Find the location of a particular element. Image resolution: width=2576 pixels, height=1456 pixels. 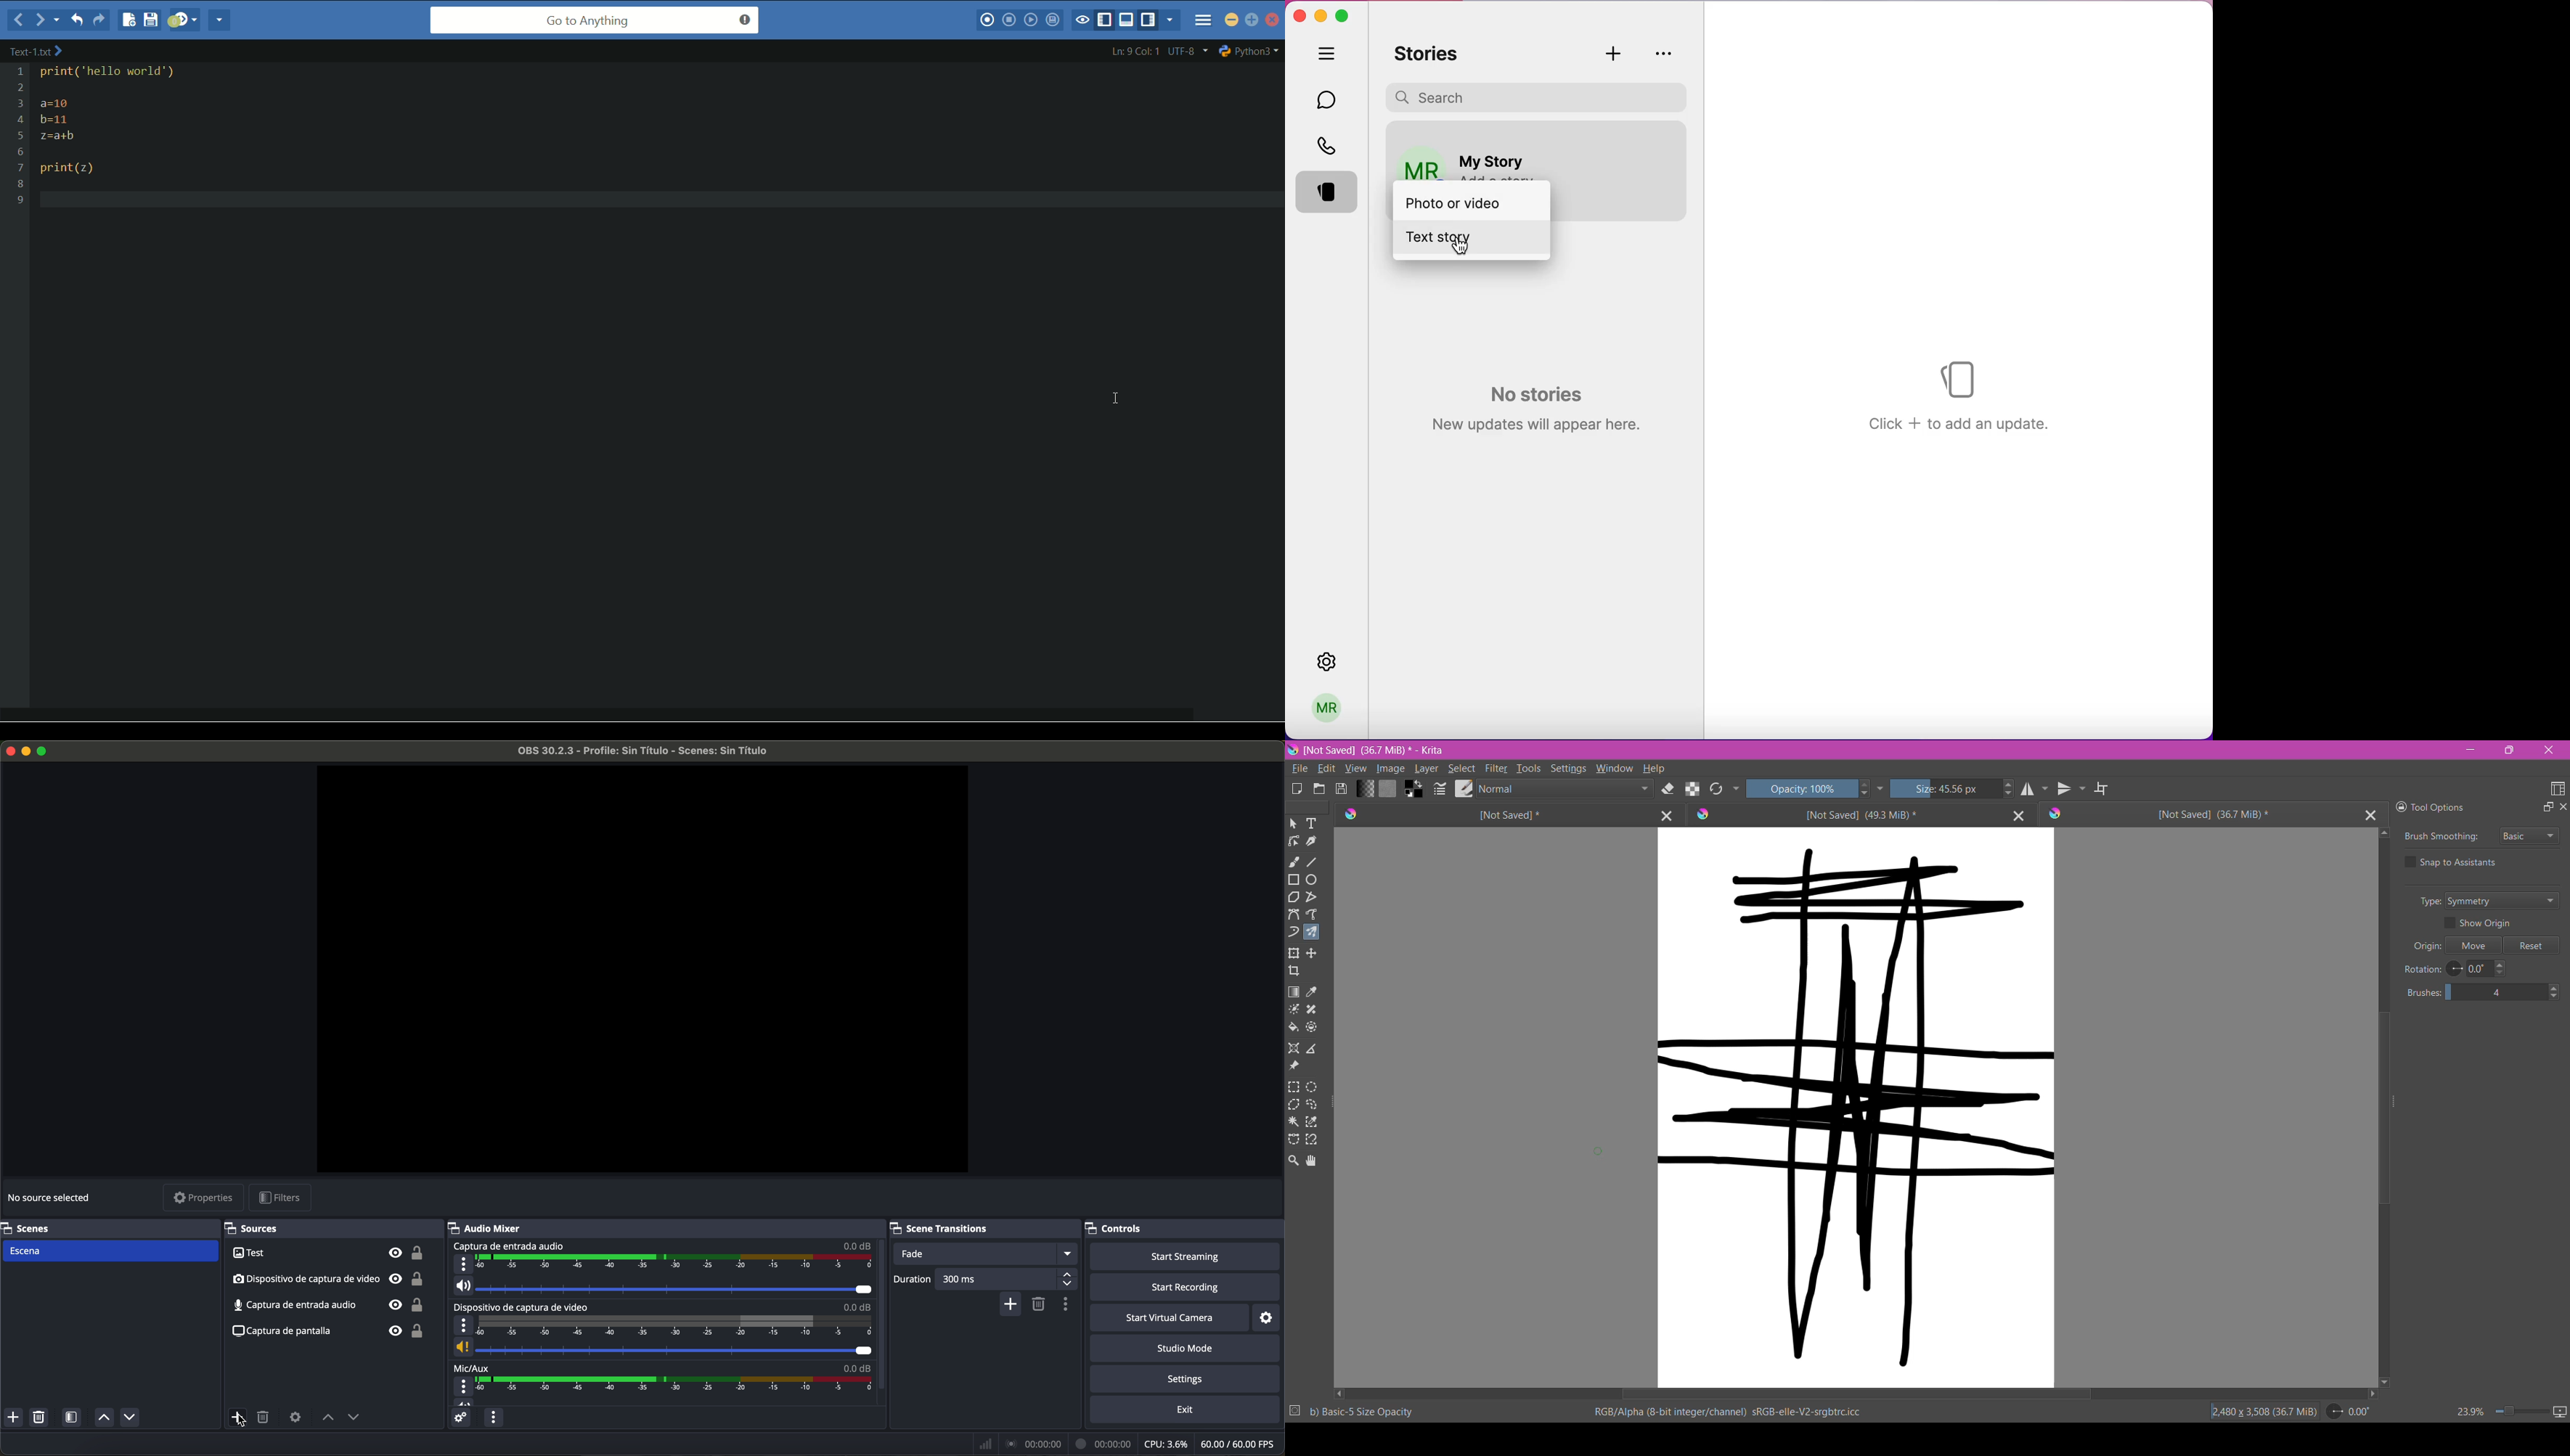

Sample a color from the image or current layer is located at coordinates (1315, 992).